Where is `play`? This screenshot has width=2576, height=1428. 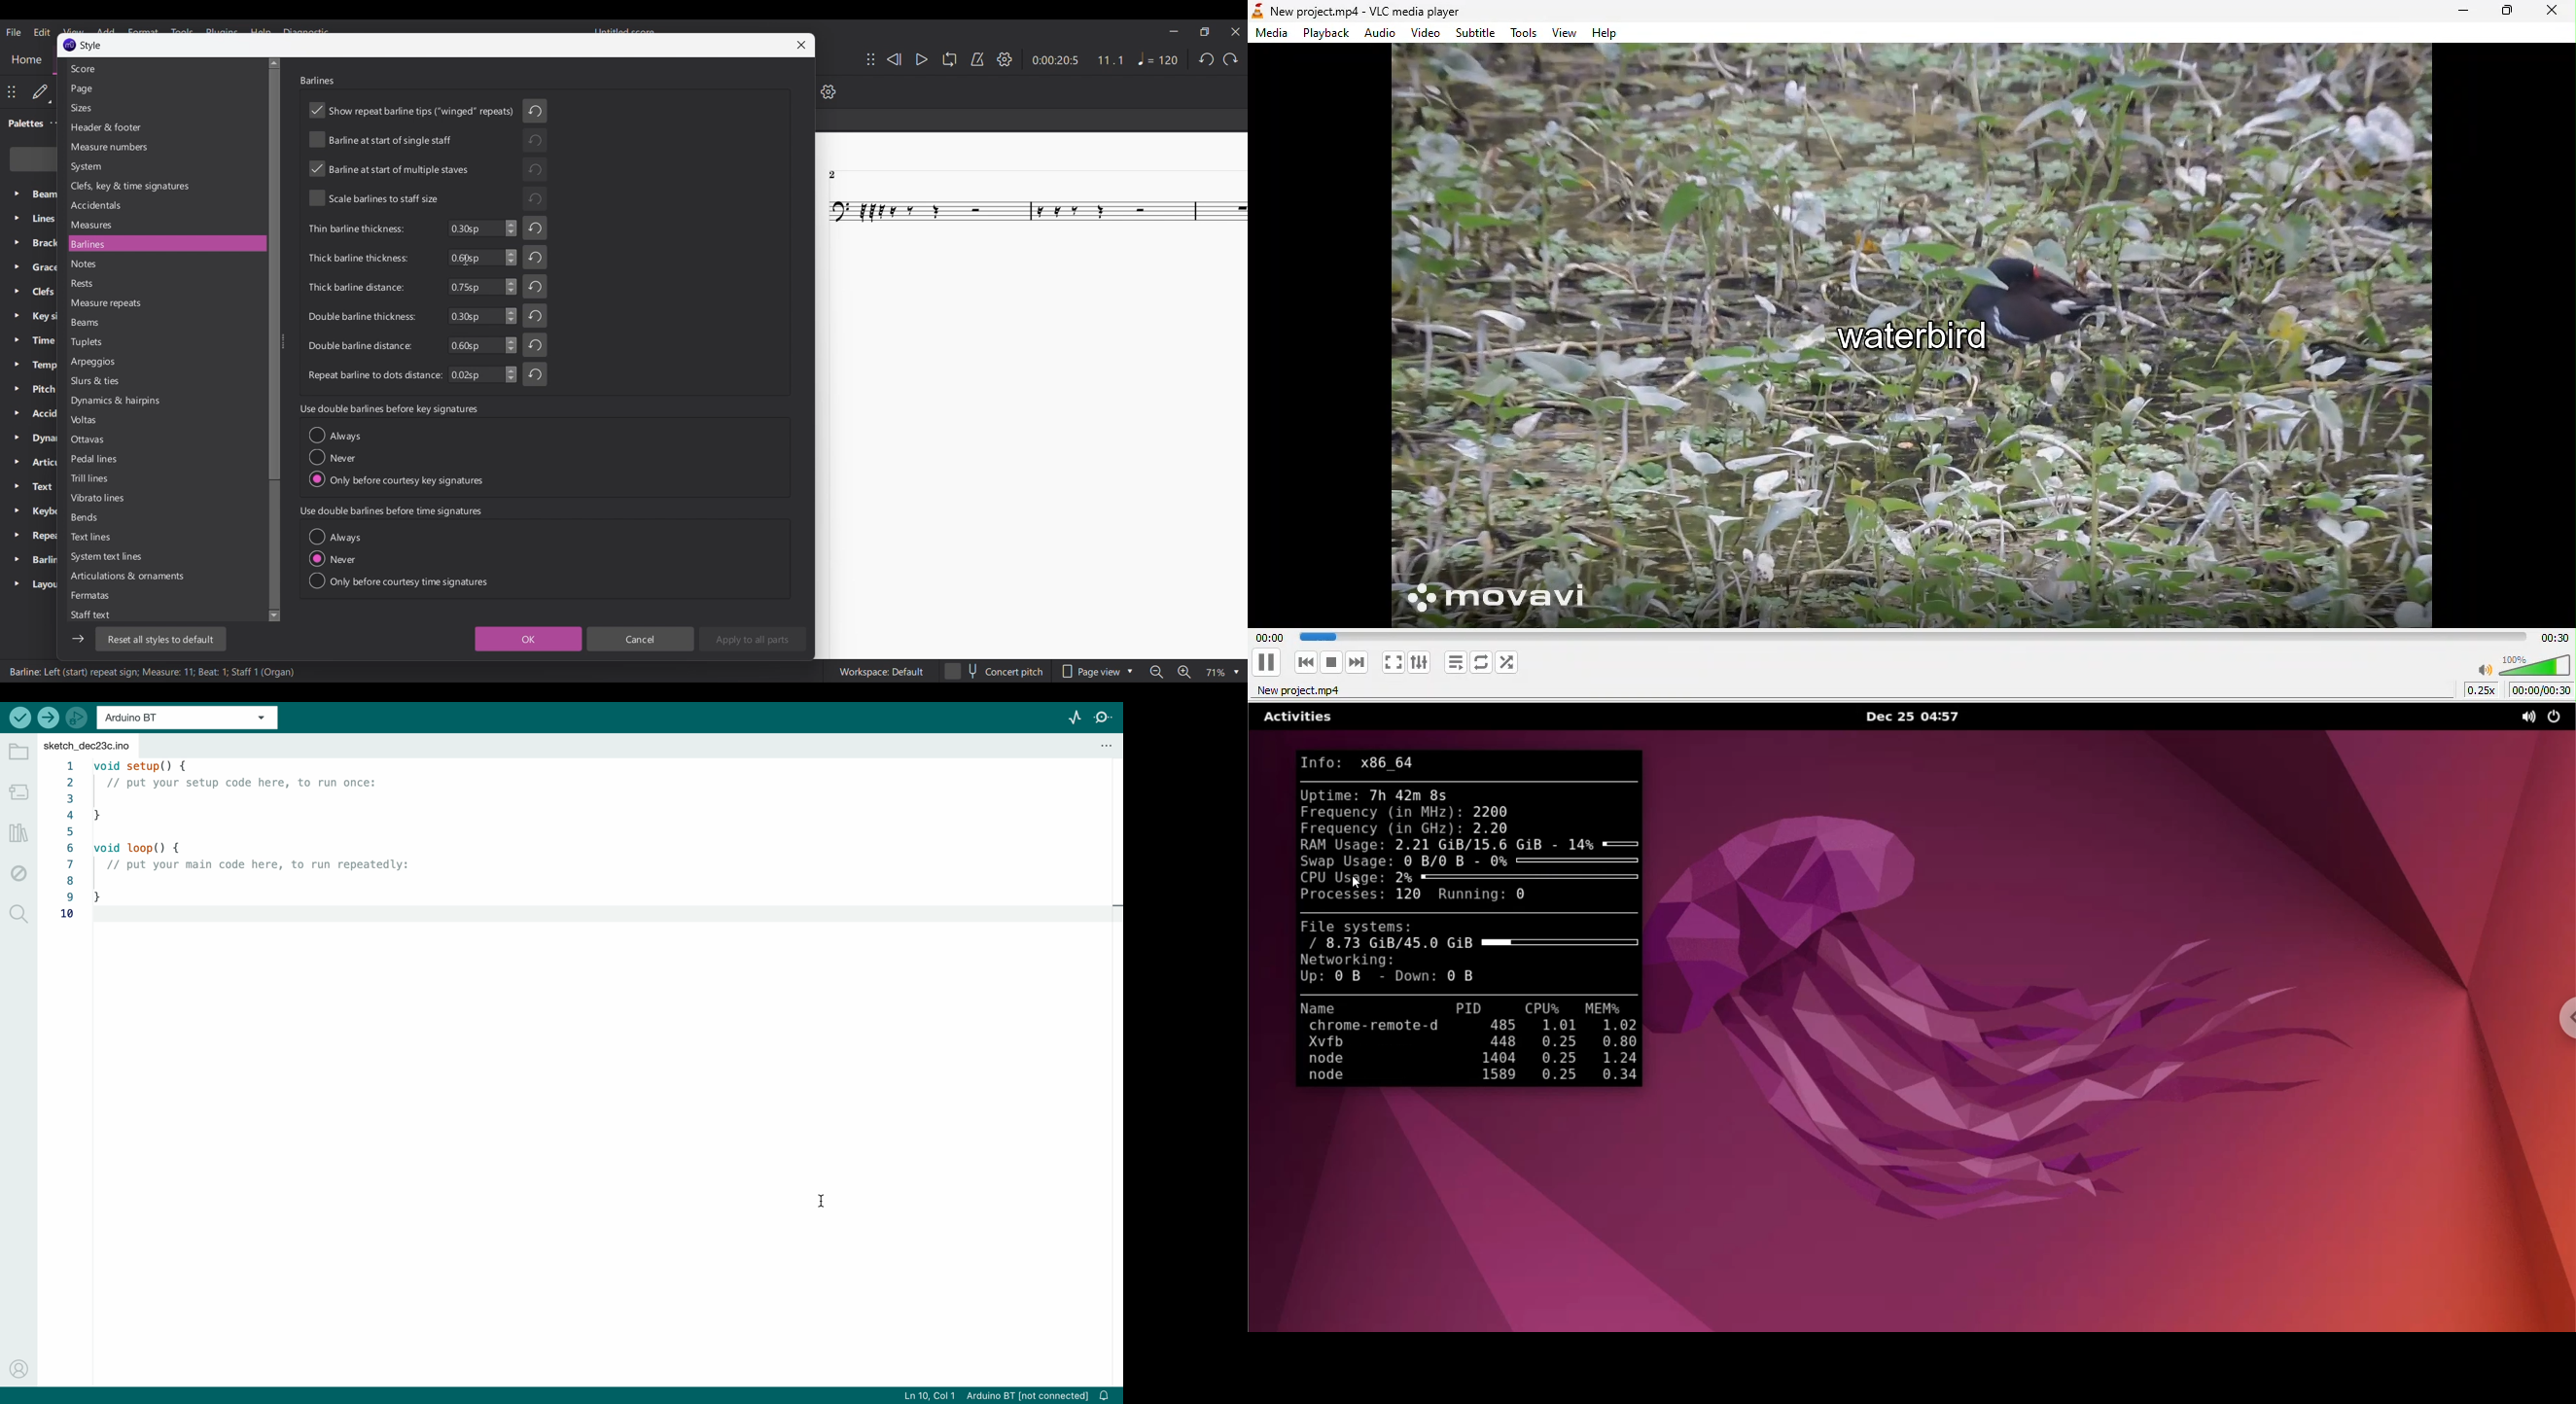
play is located at coordinates (1266, 662).